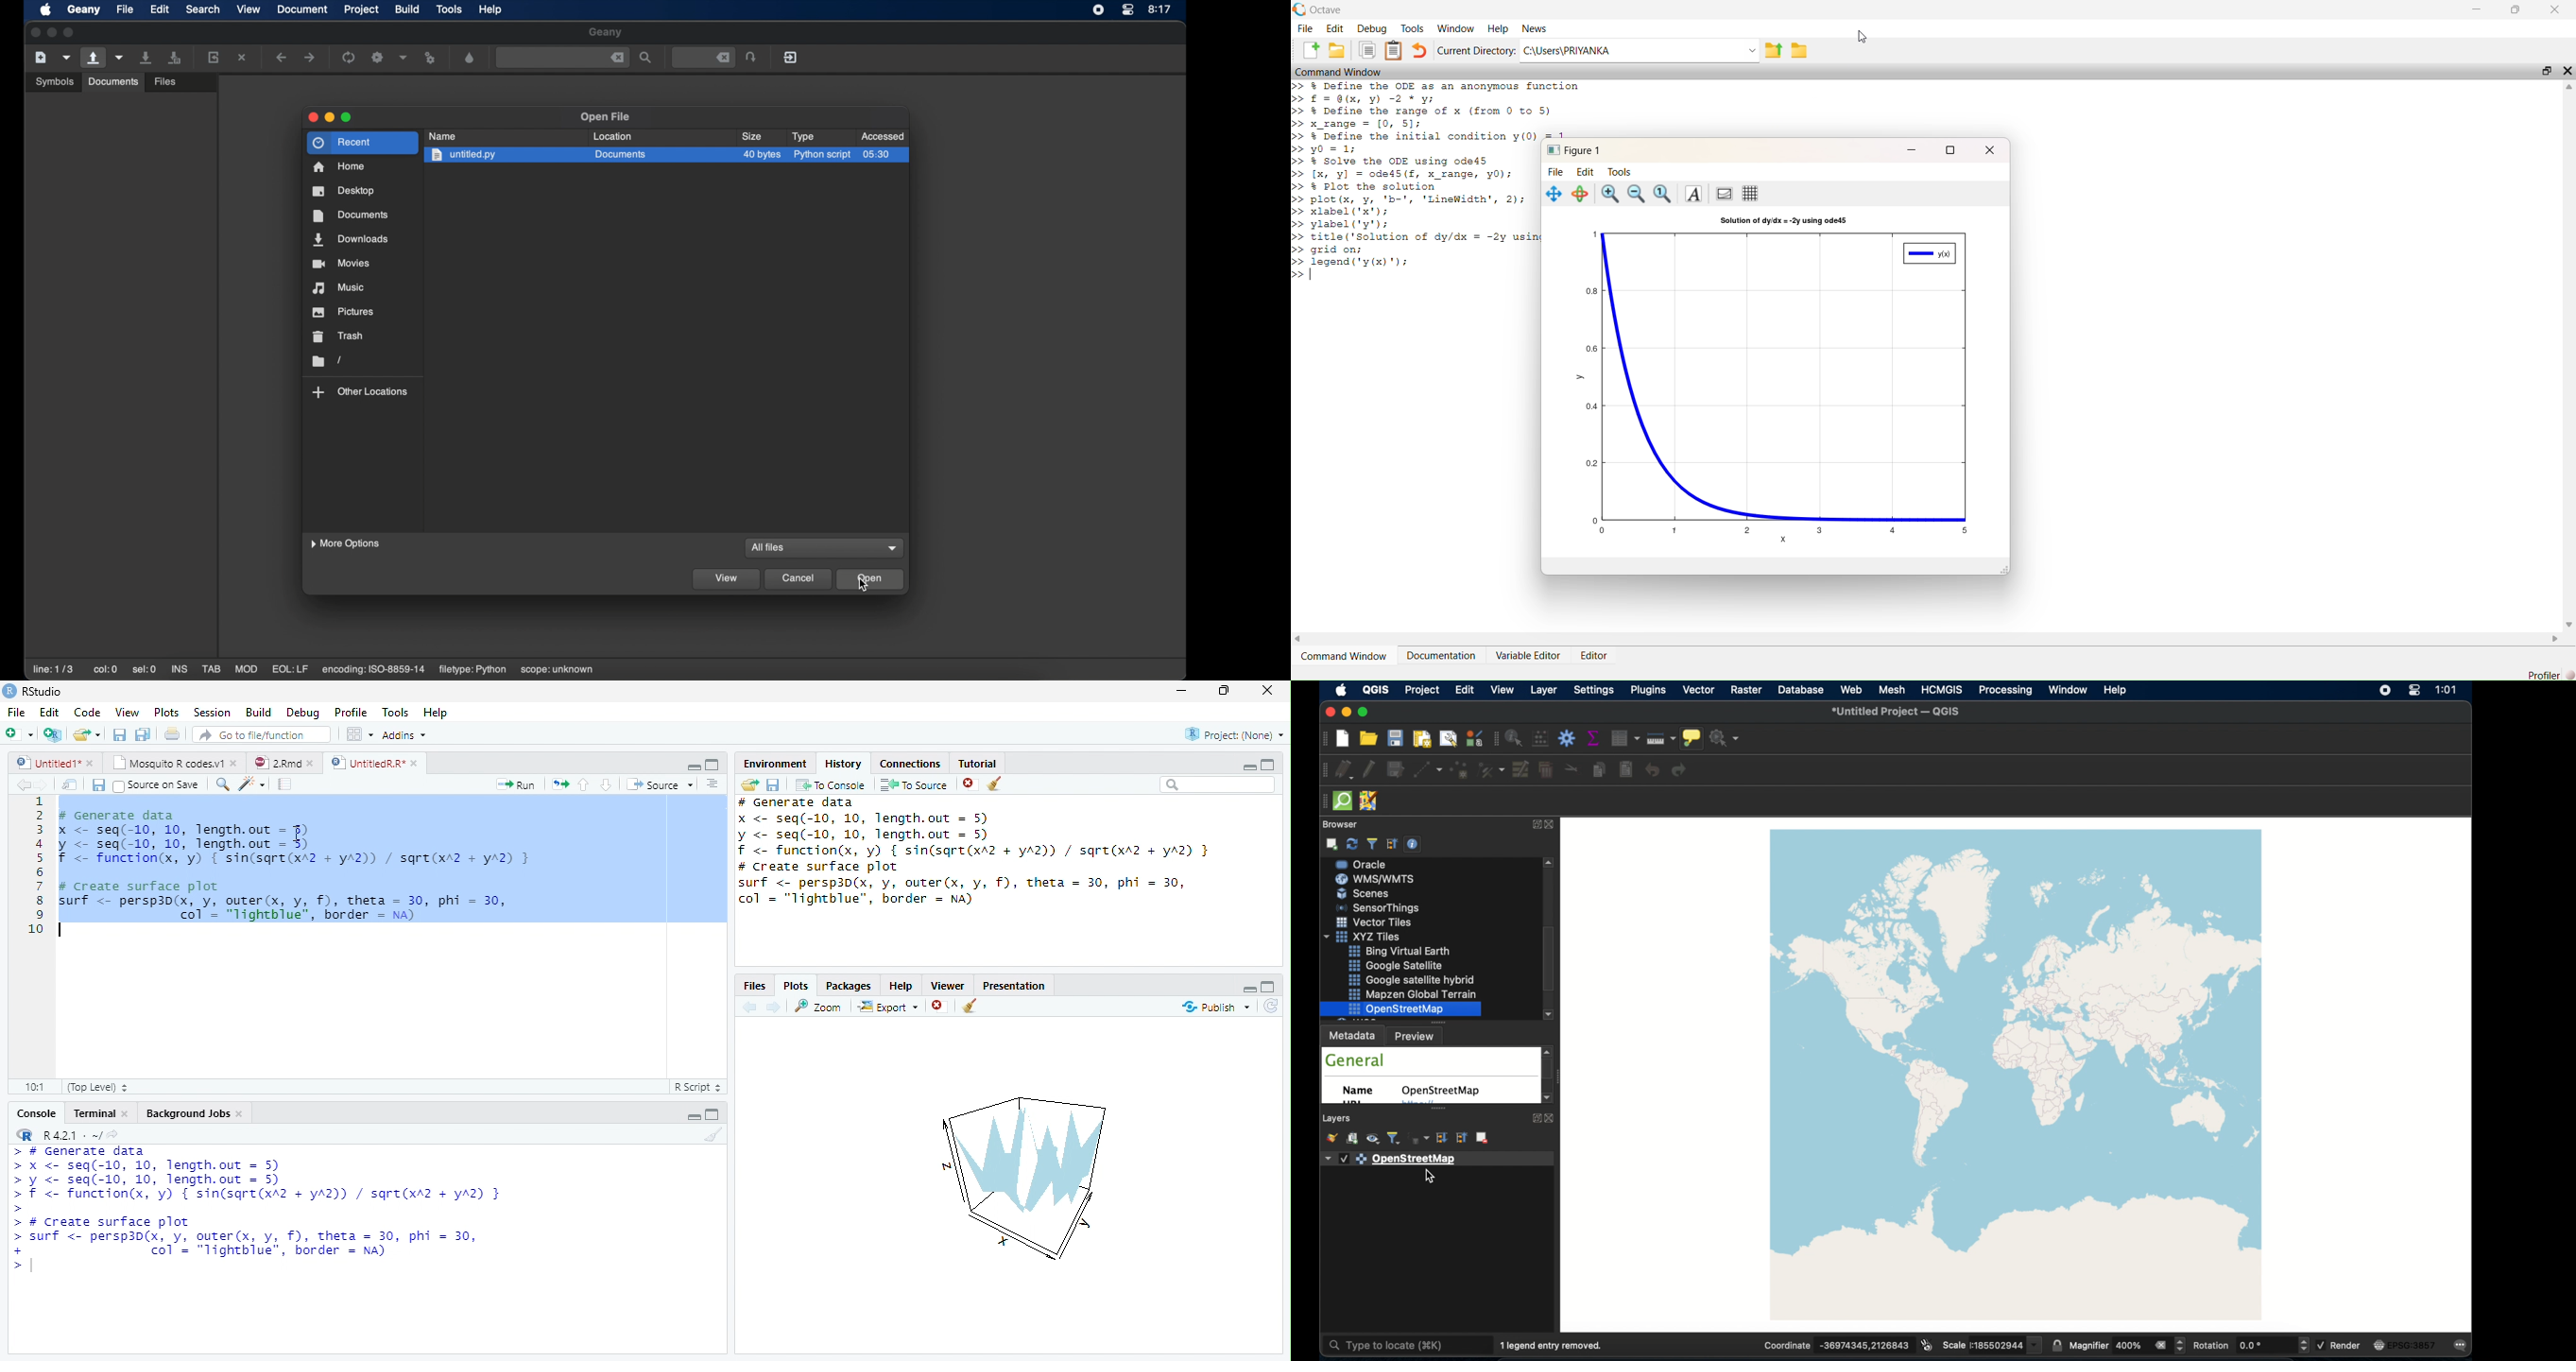 The height and width of the screenshot is (1372, 2576). I want to click on Code, so click(86, 712).